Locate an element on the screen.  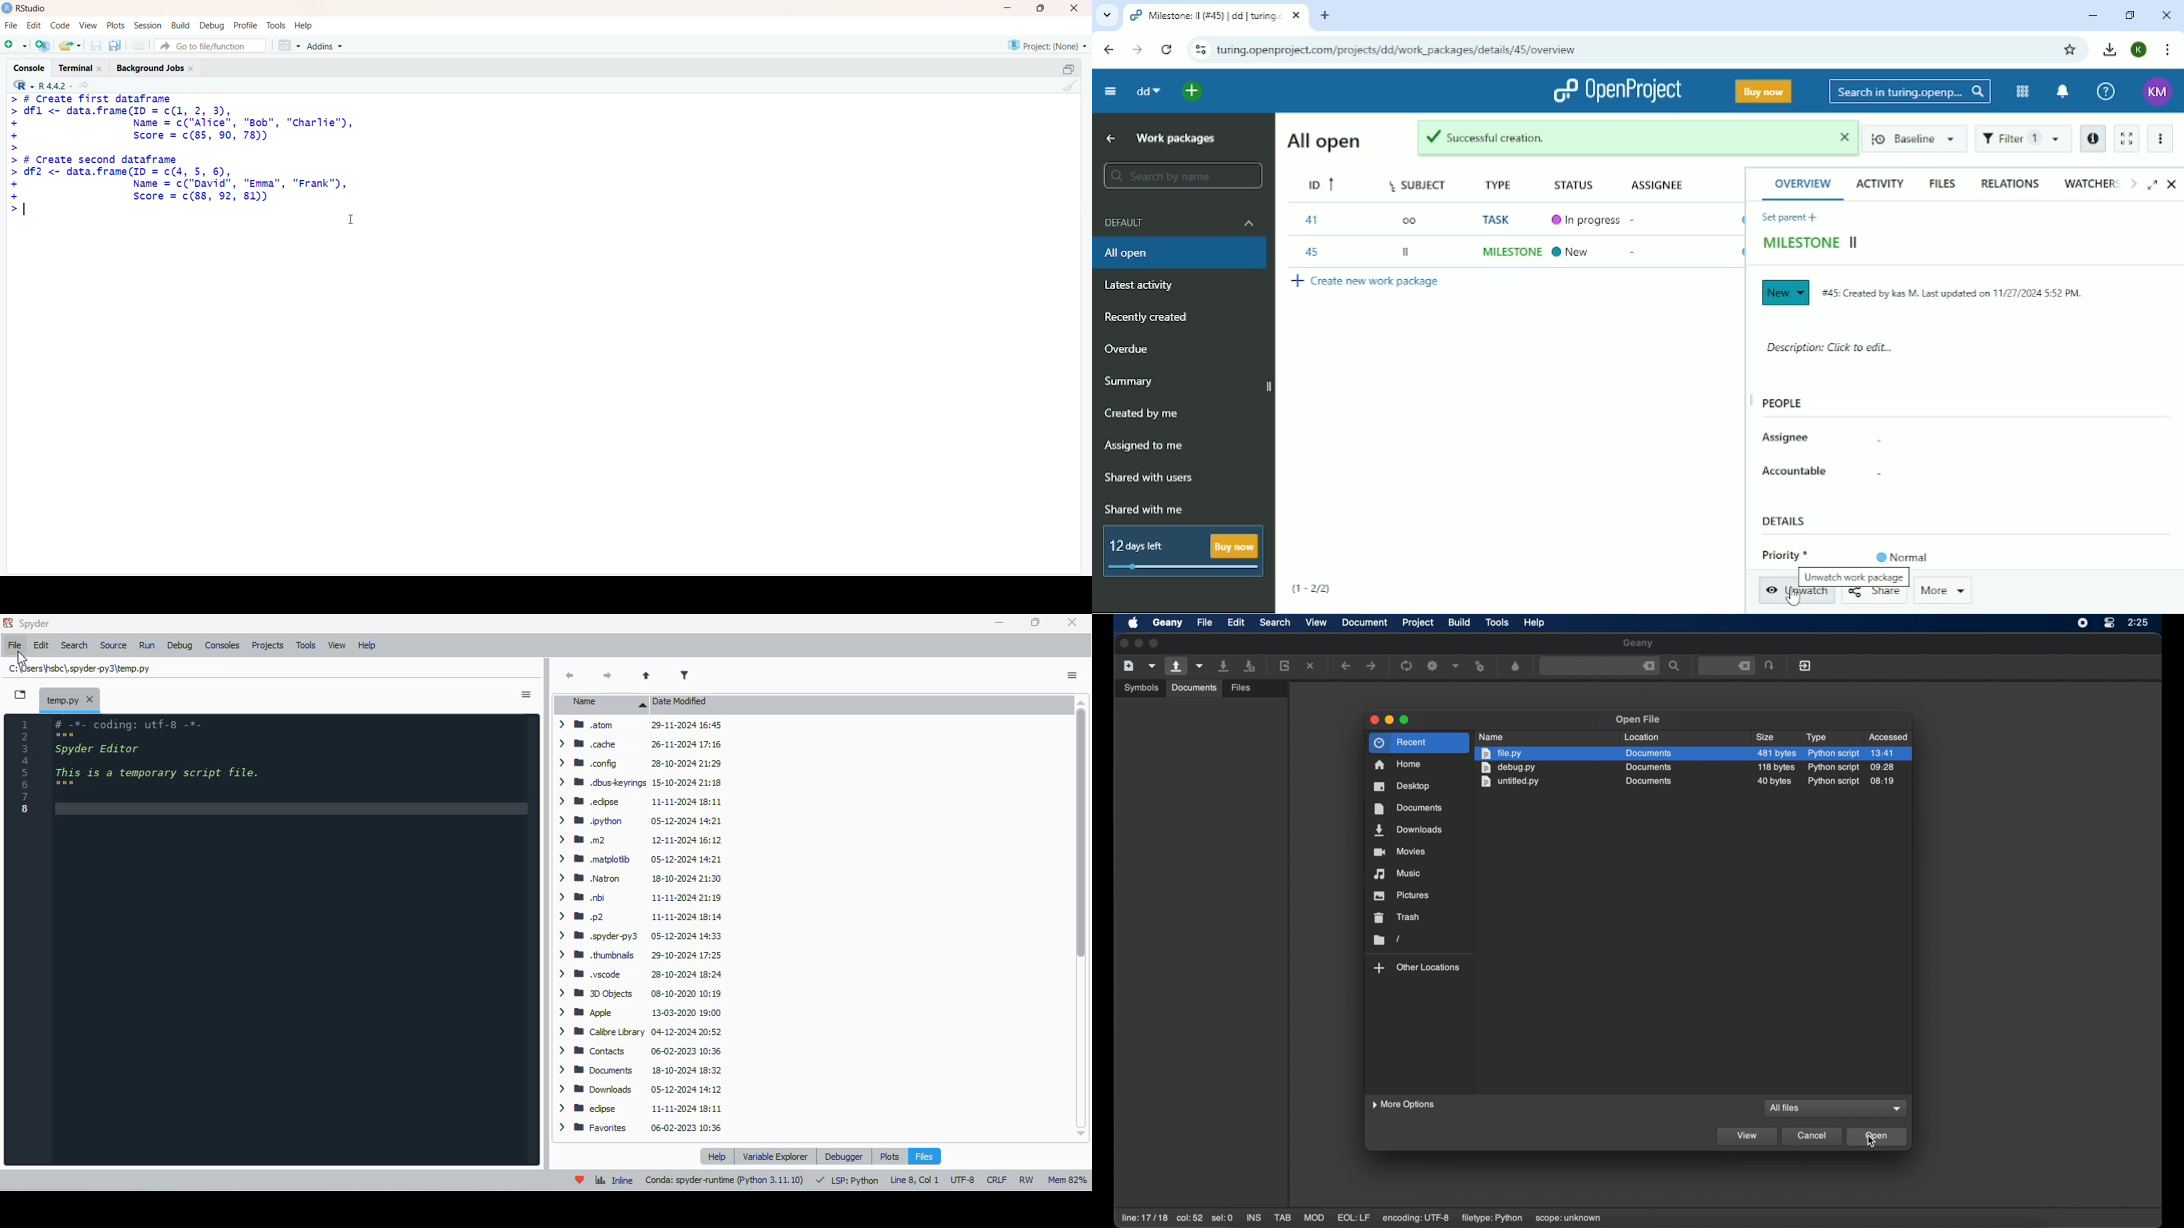
> Documents 18-10-2024 18:32 is located at coordinates (637, 1070).